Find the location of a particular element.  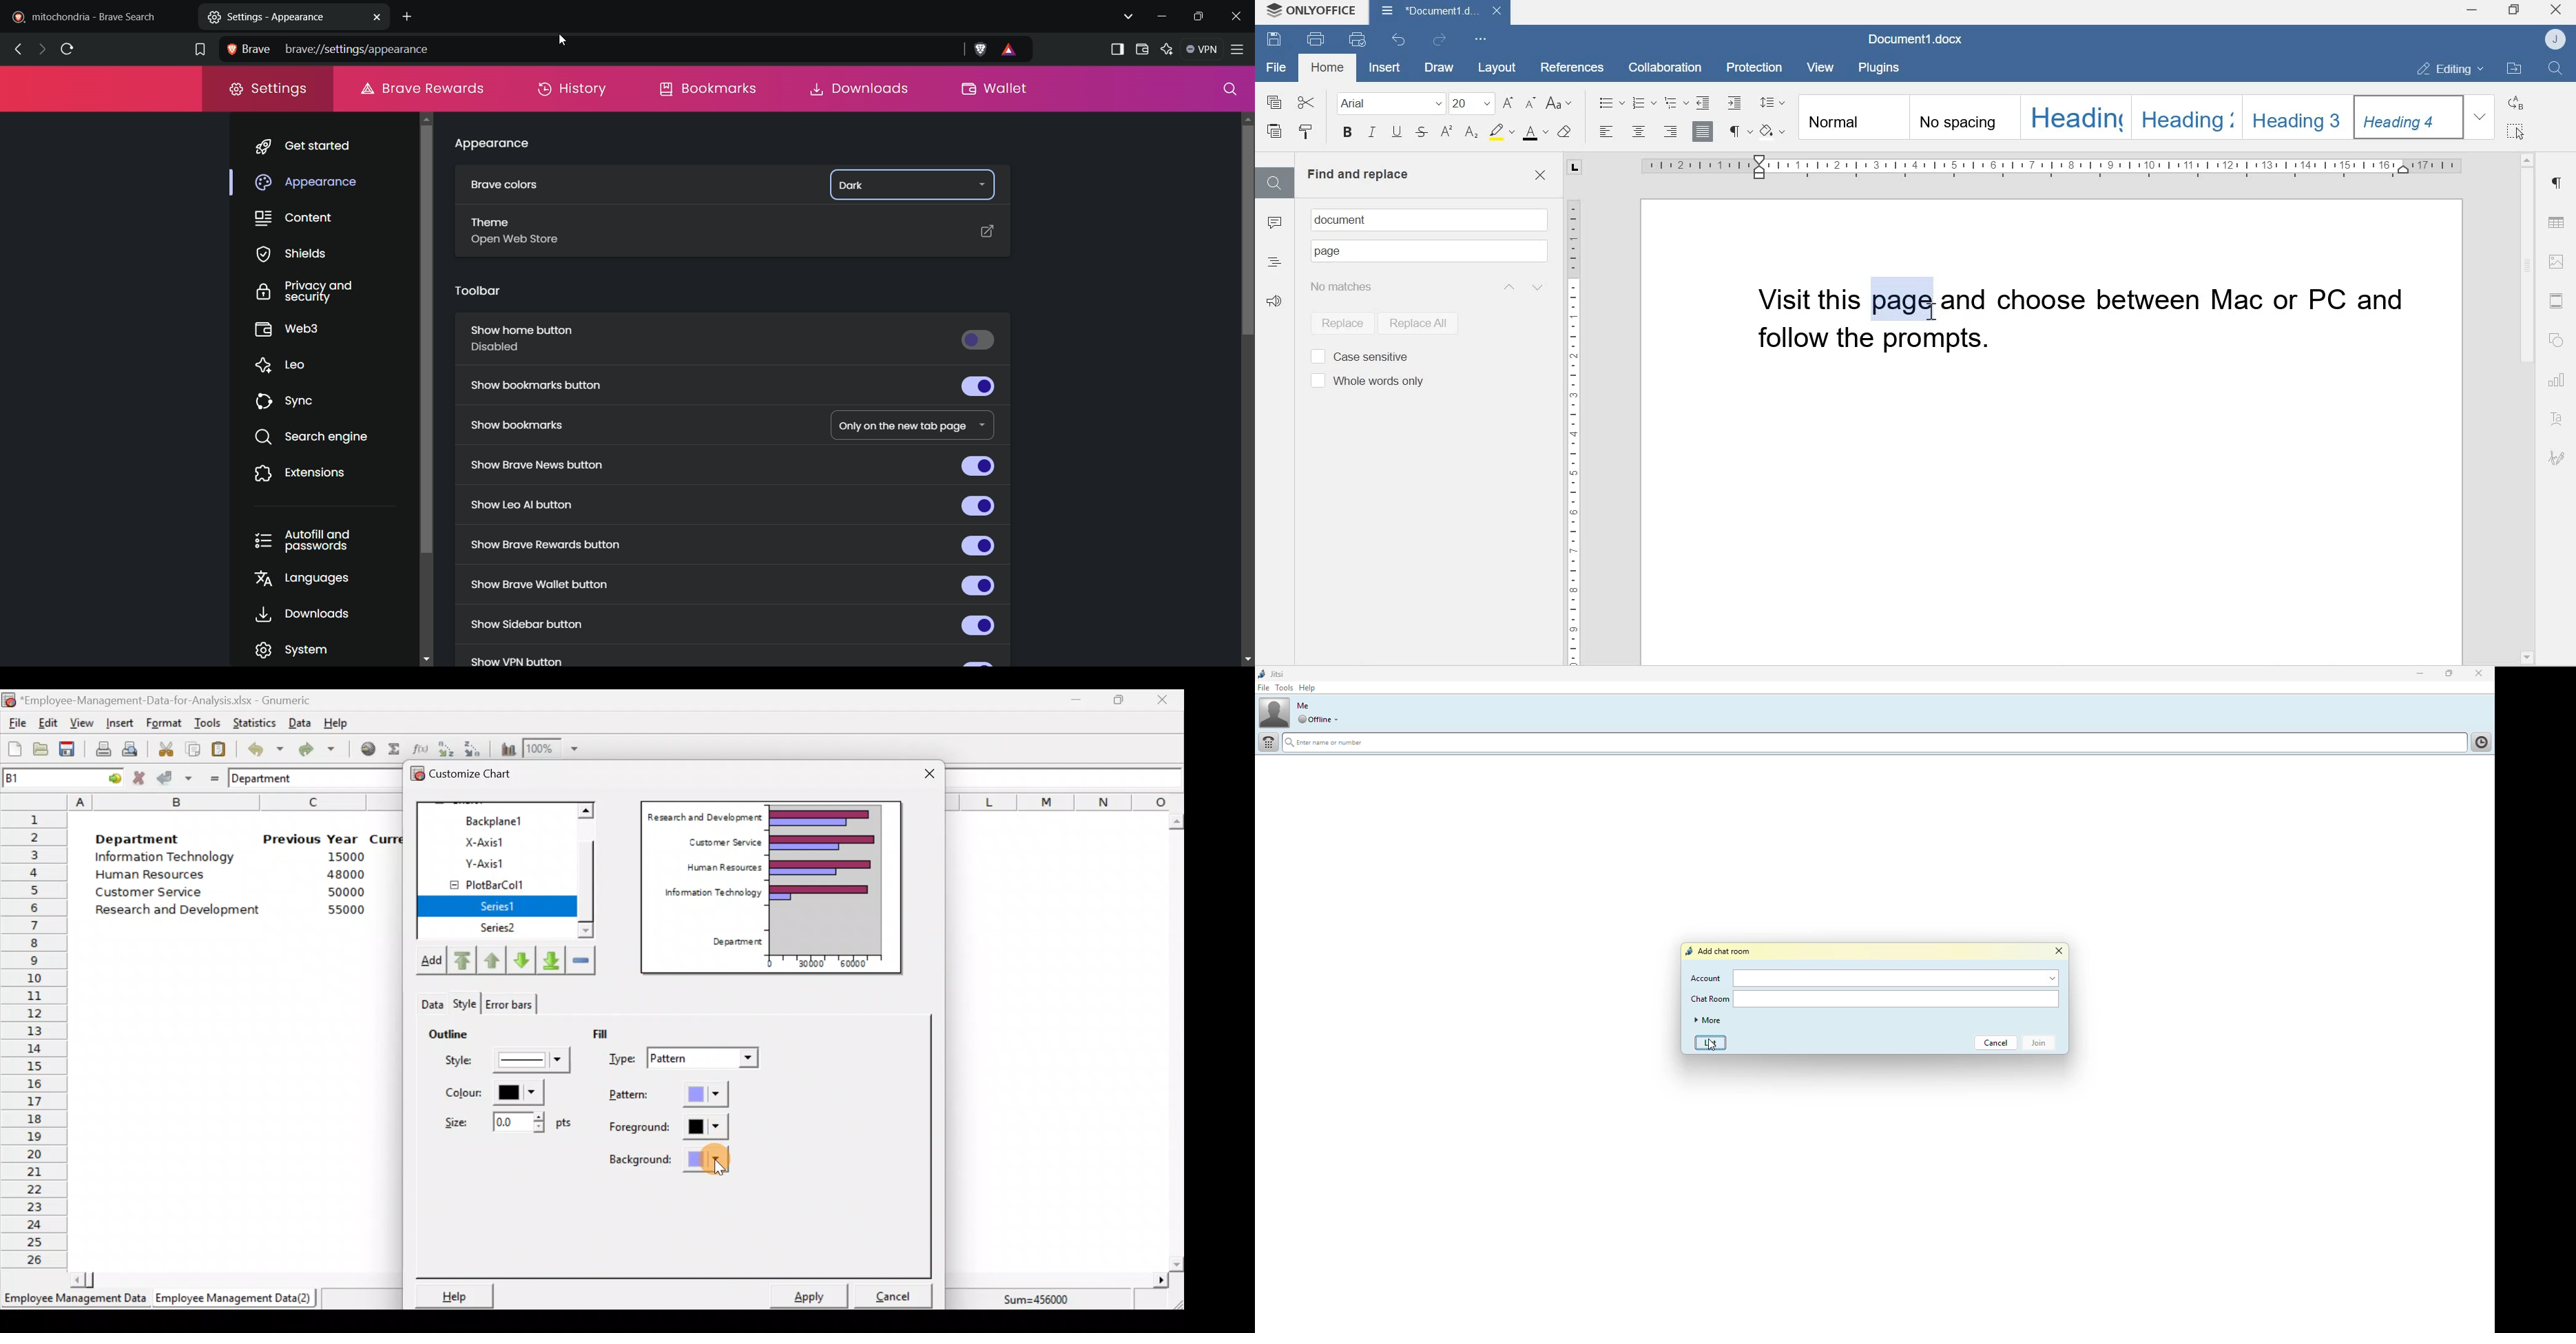

Layout is located at coordinates (1495, 67).